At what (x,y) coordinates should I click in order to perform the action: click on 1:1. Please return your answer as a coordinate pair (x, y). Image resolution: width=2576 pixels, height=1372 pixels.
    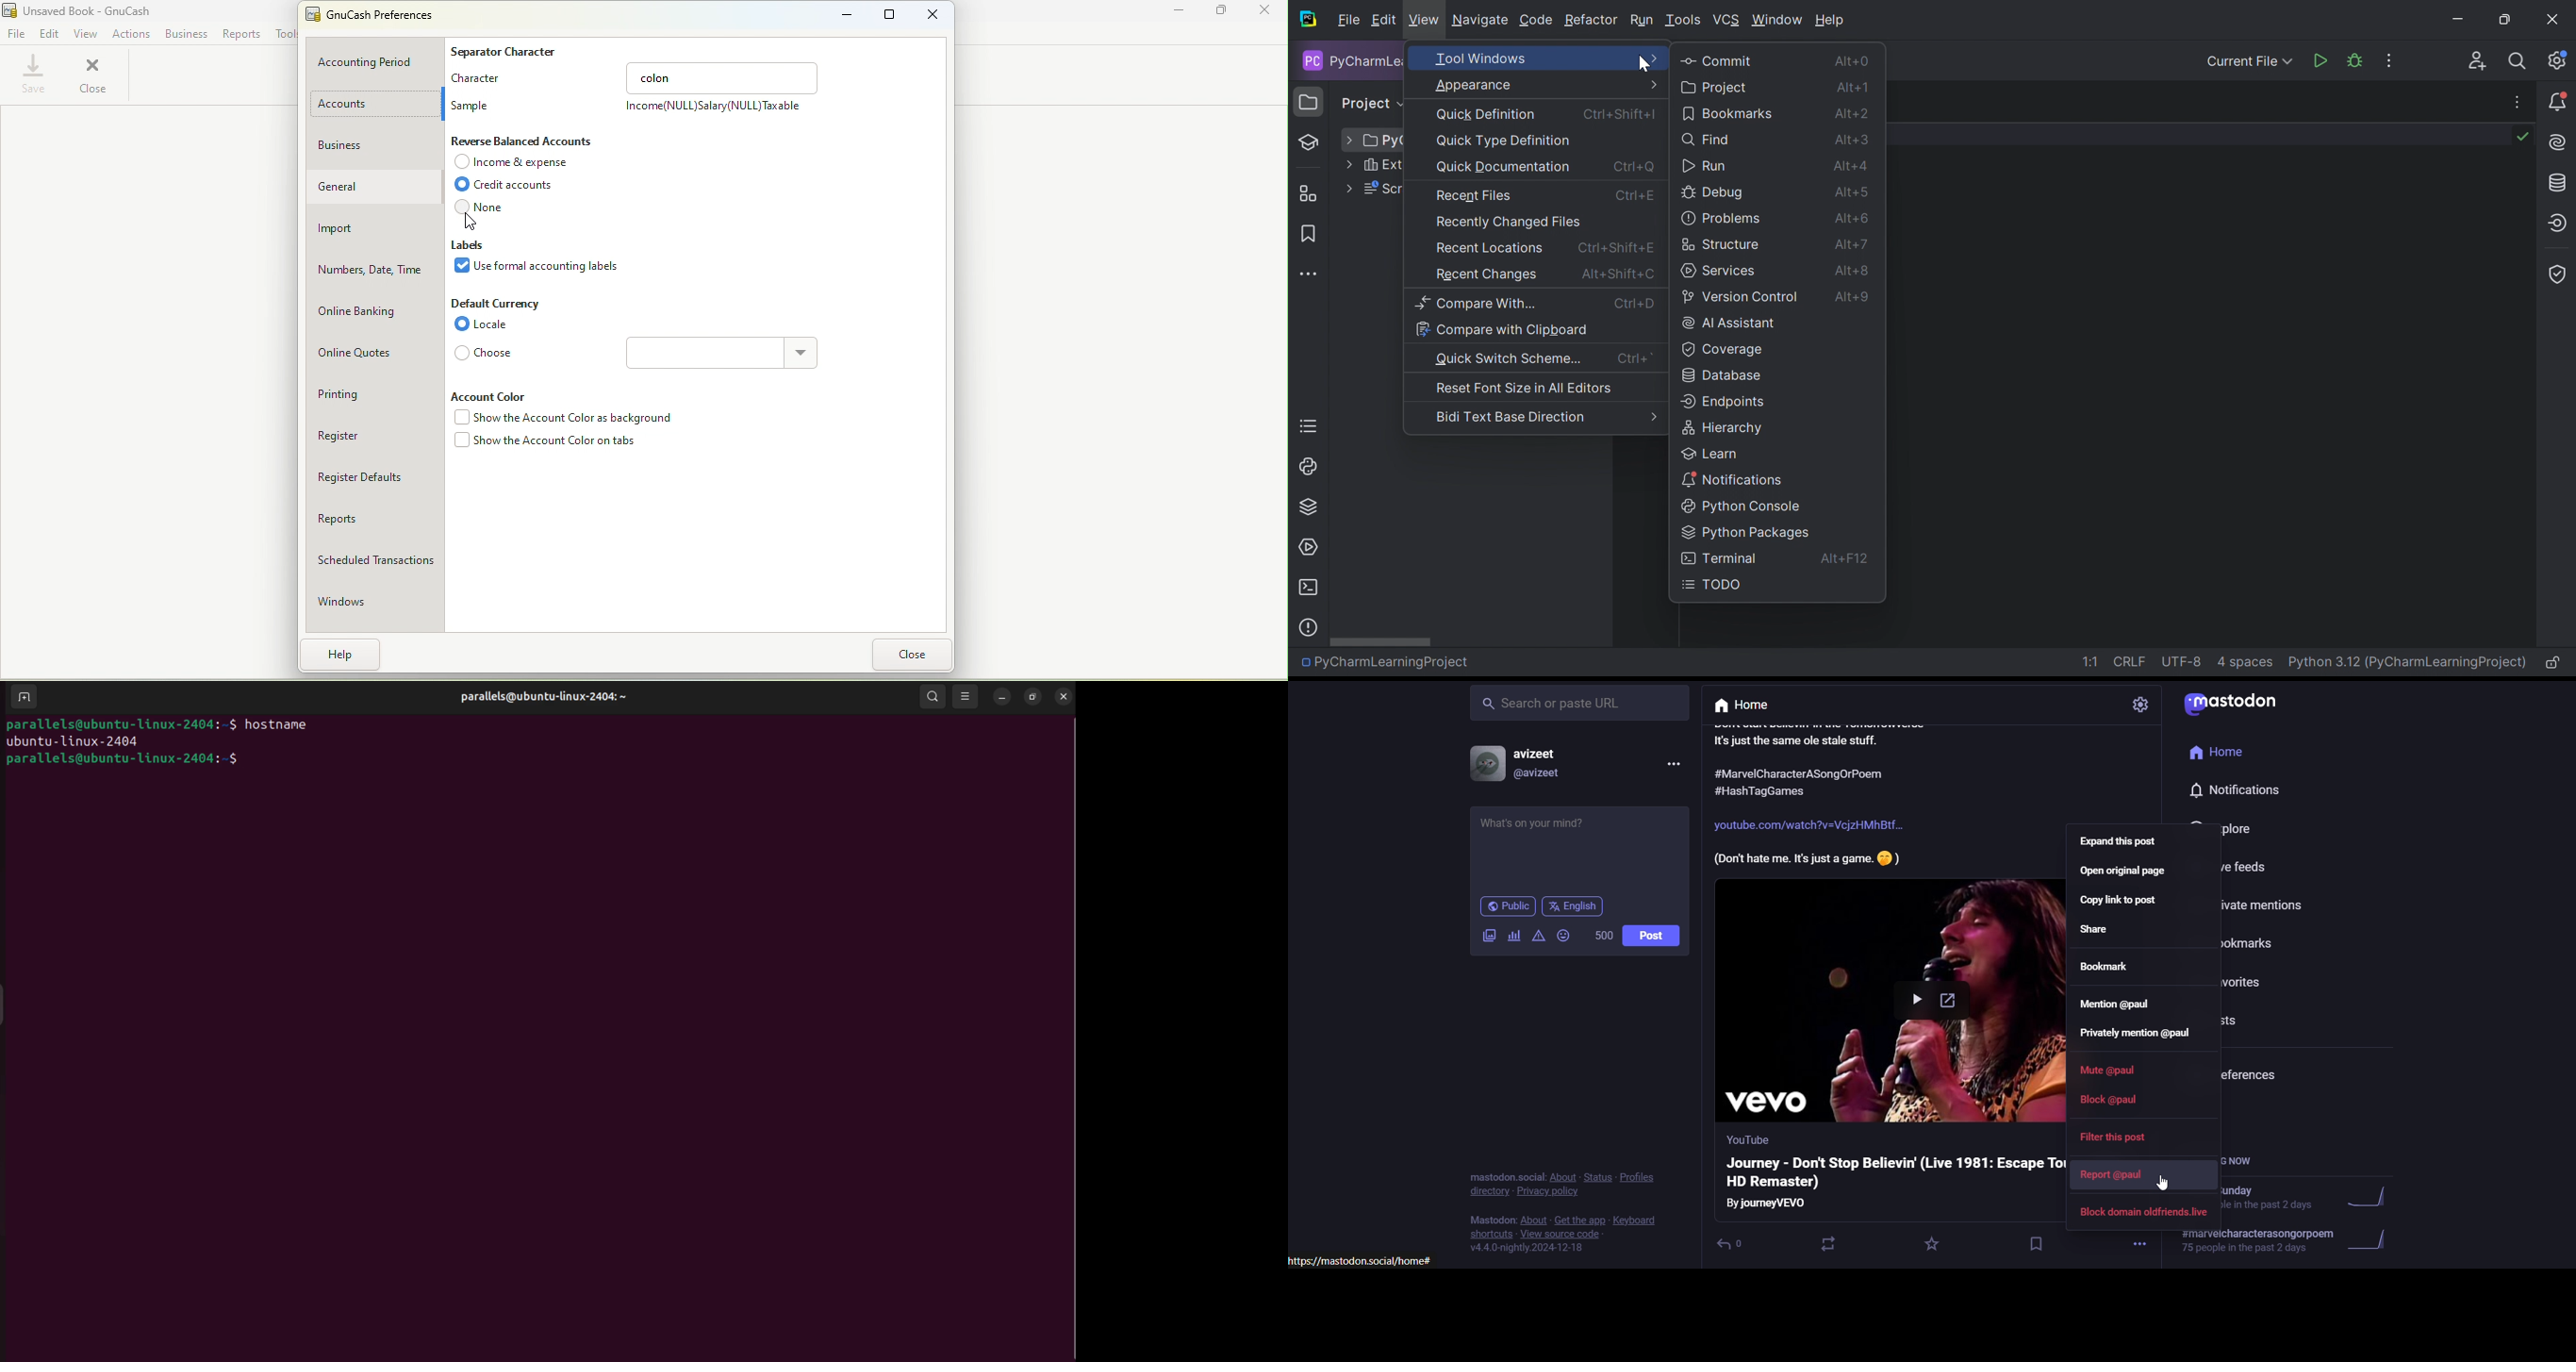
    Looking at the image, I should click on (2088, 662).